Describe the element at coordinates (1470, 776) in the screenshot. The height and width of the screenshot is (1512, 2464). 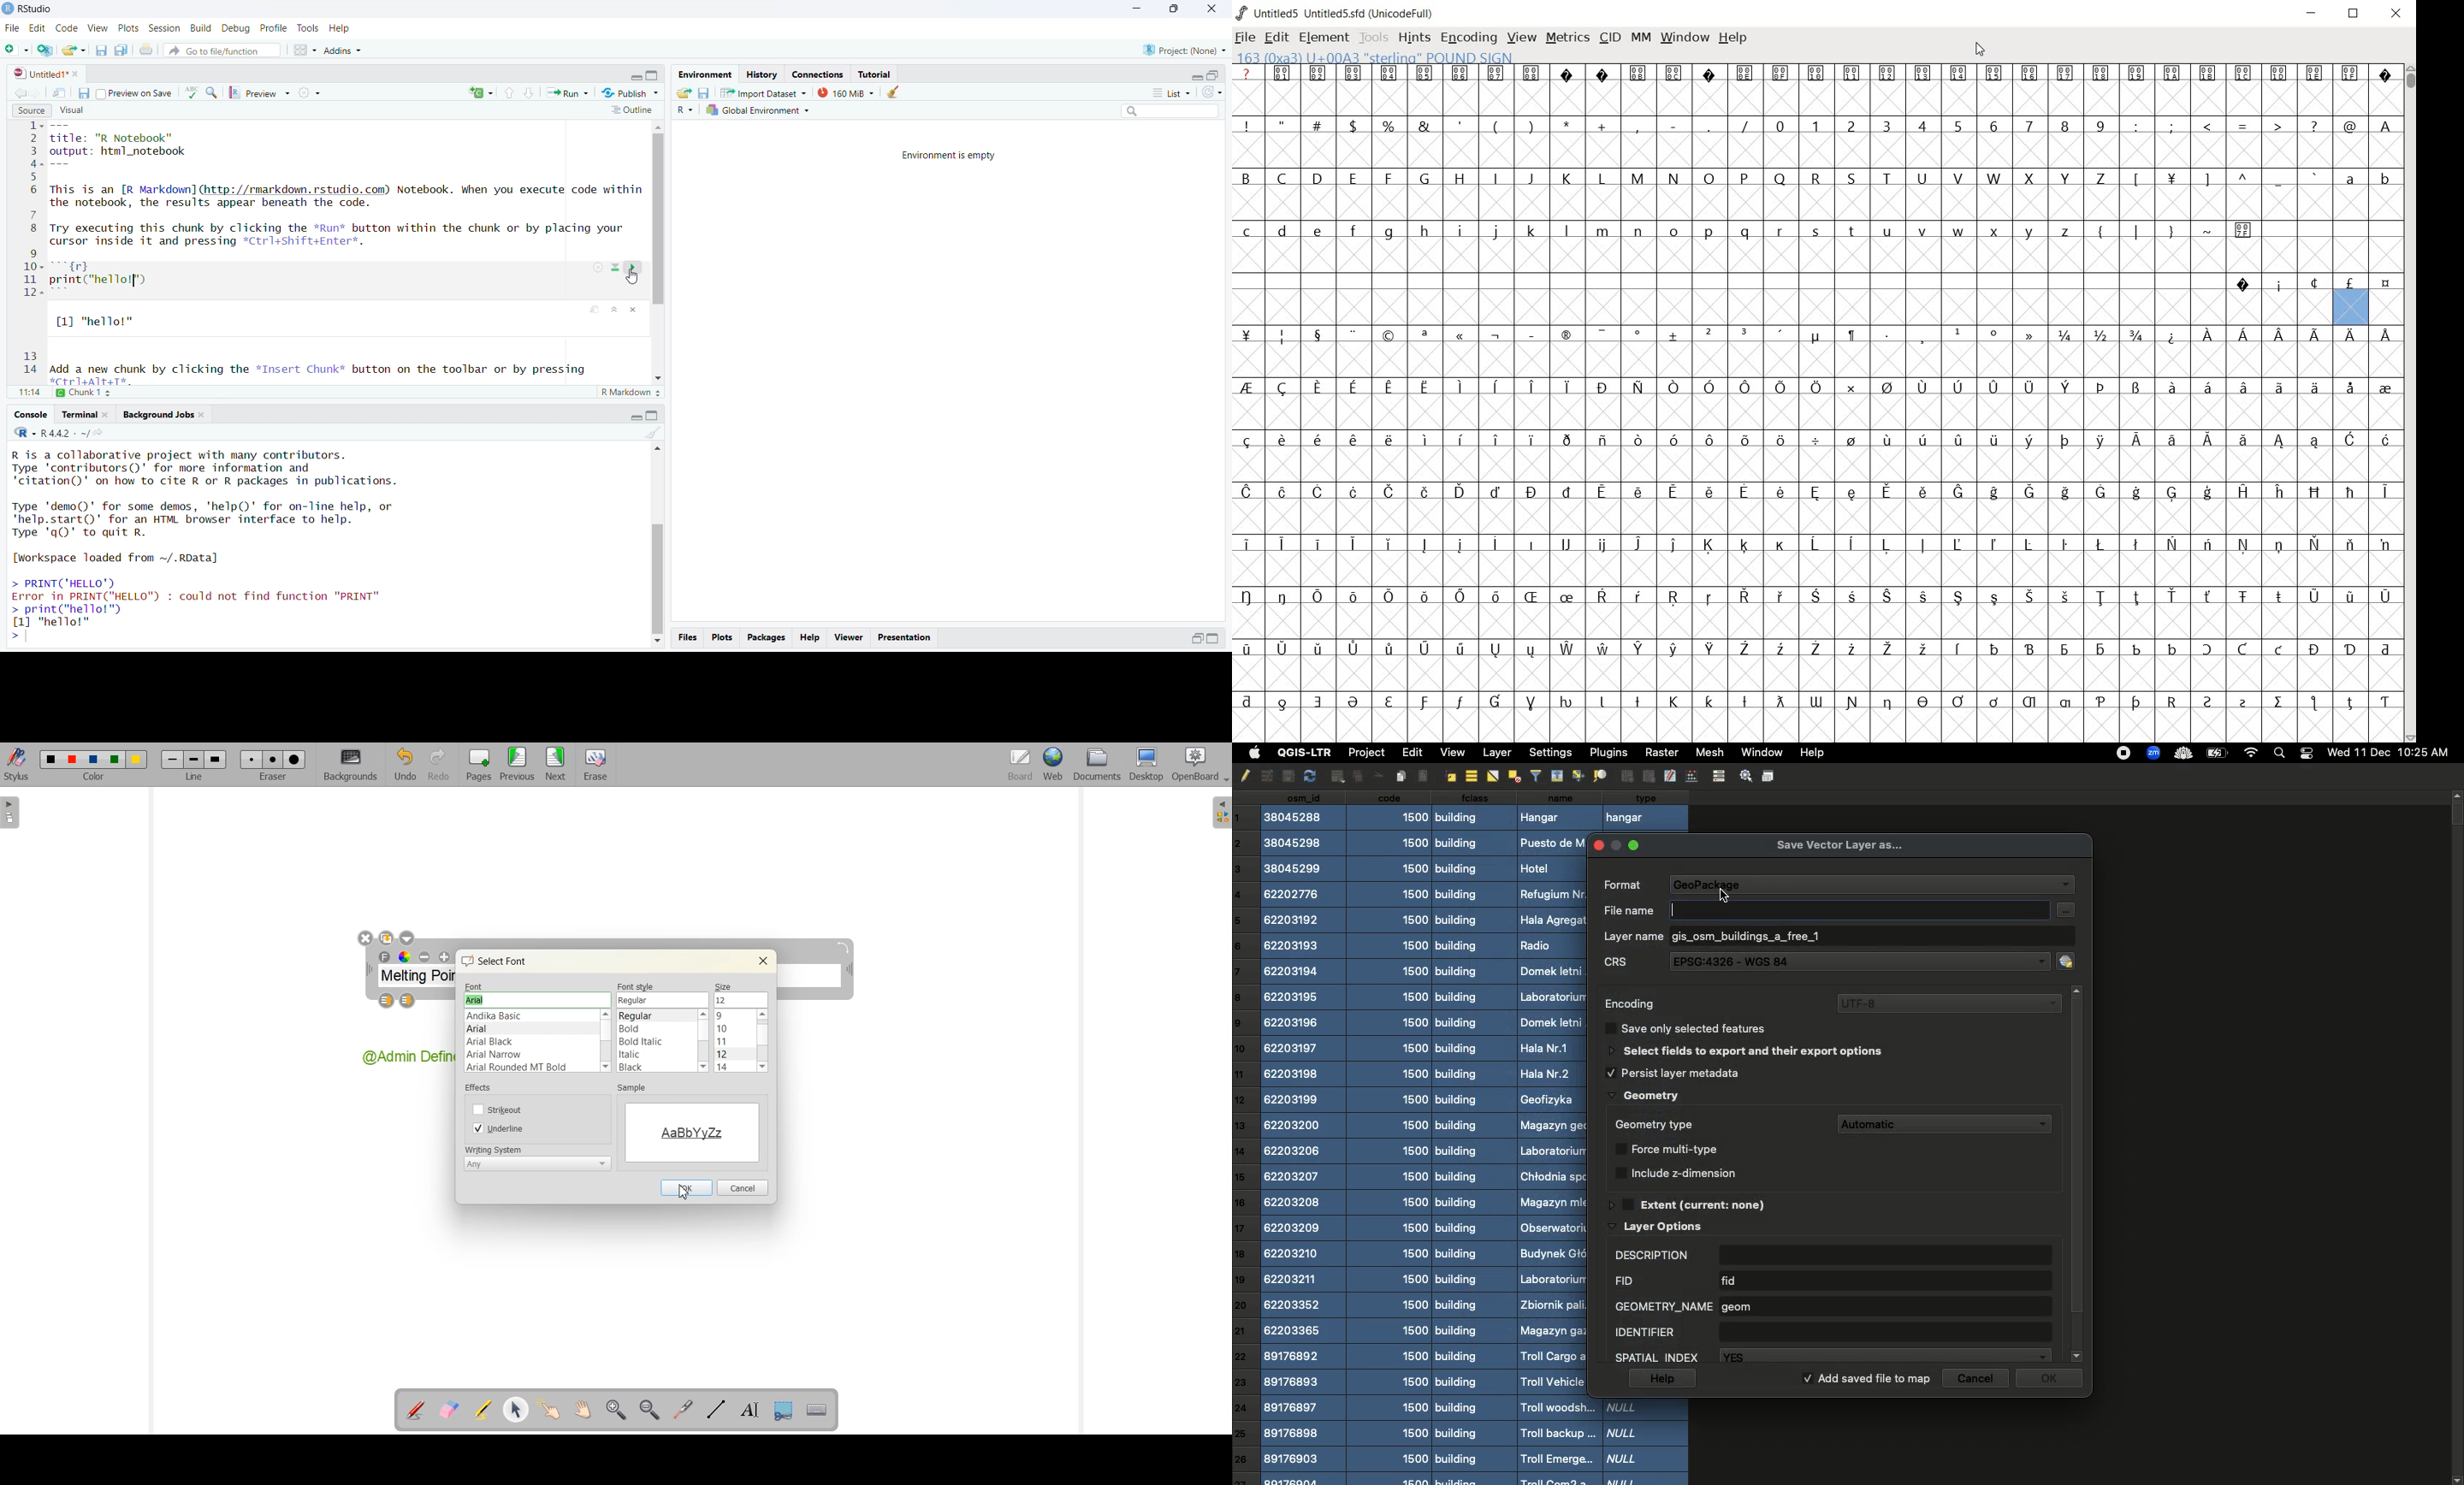
I see `Align center` at that location.